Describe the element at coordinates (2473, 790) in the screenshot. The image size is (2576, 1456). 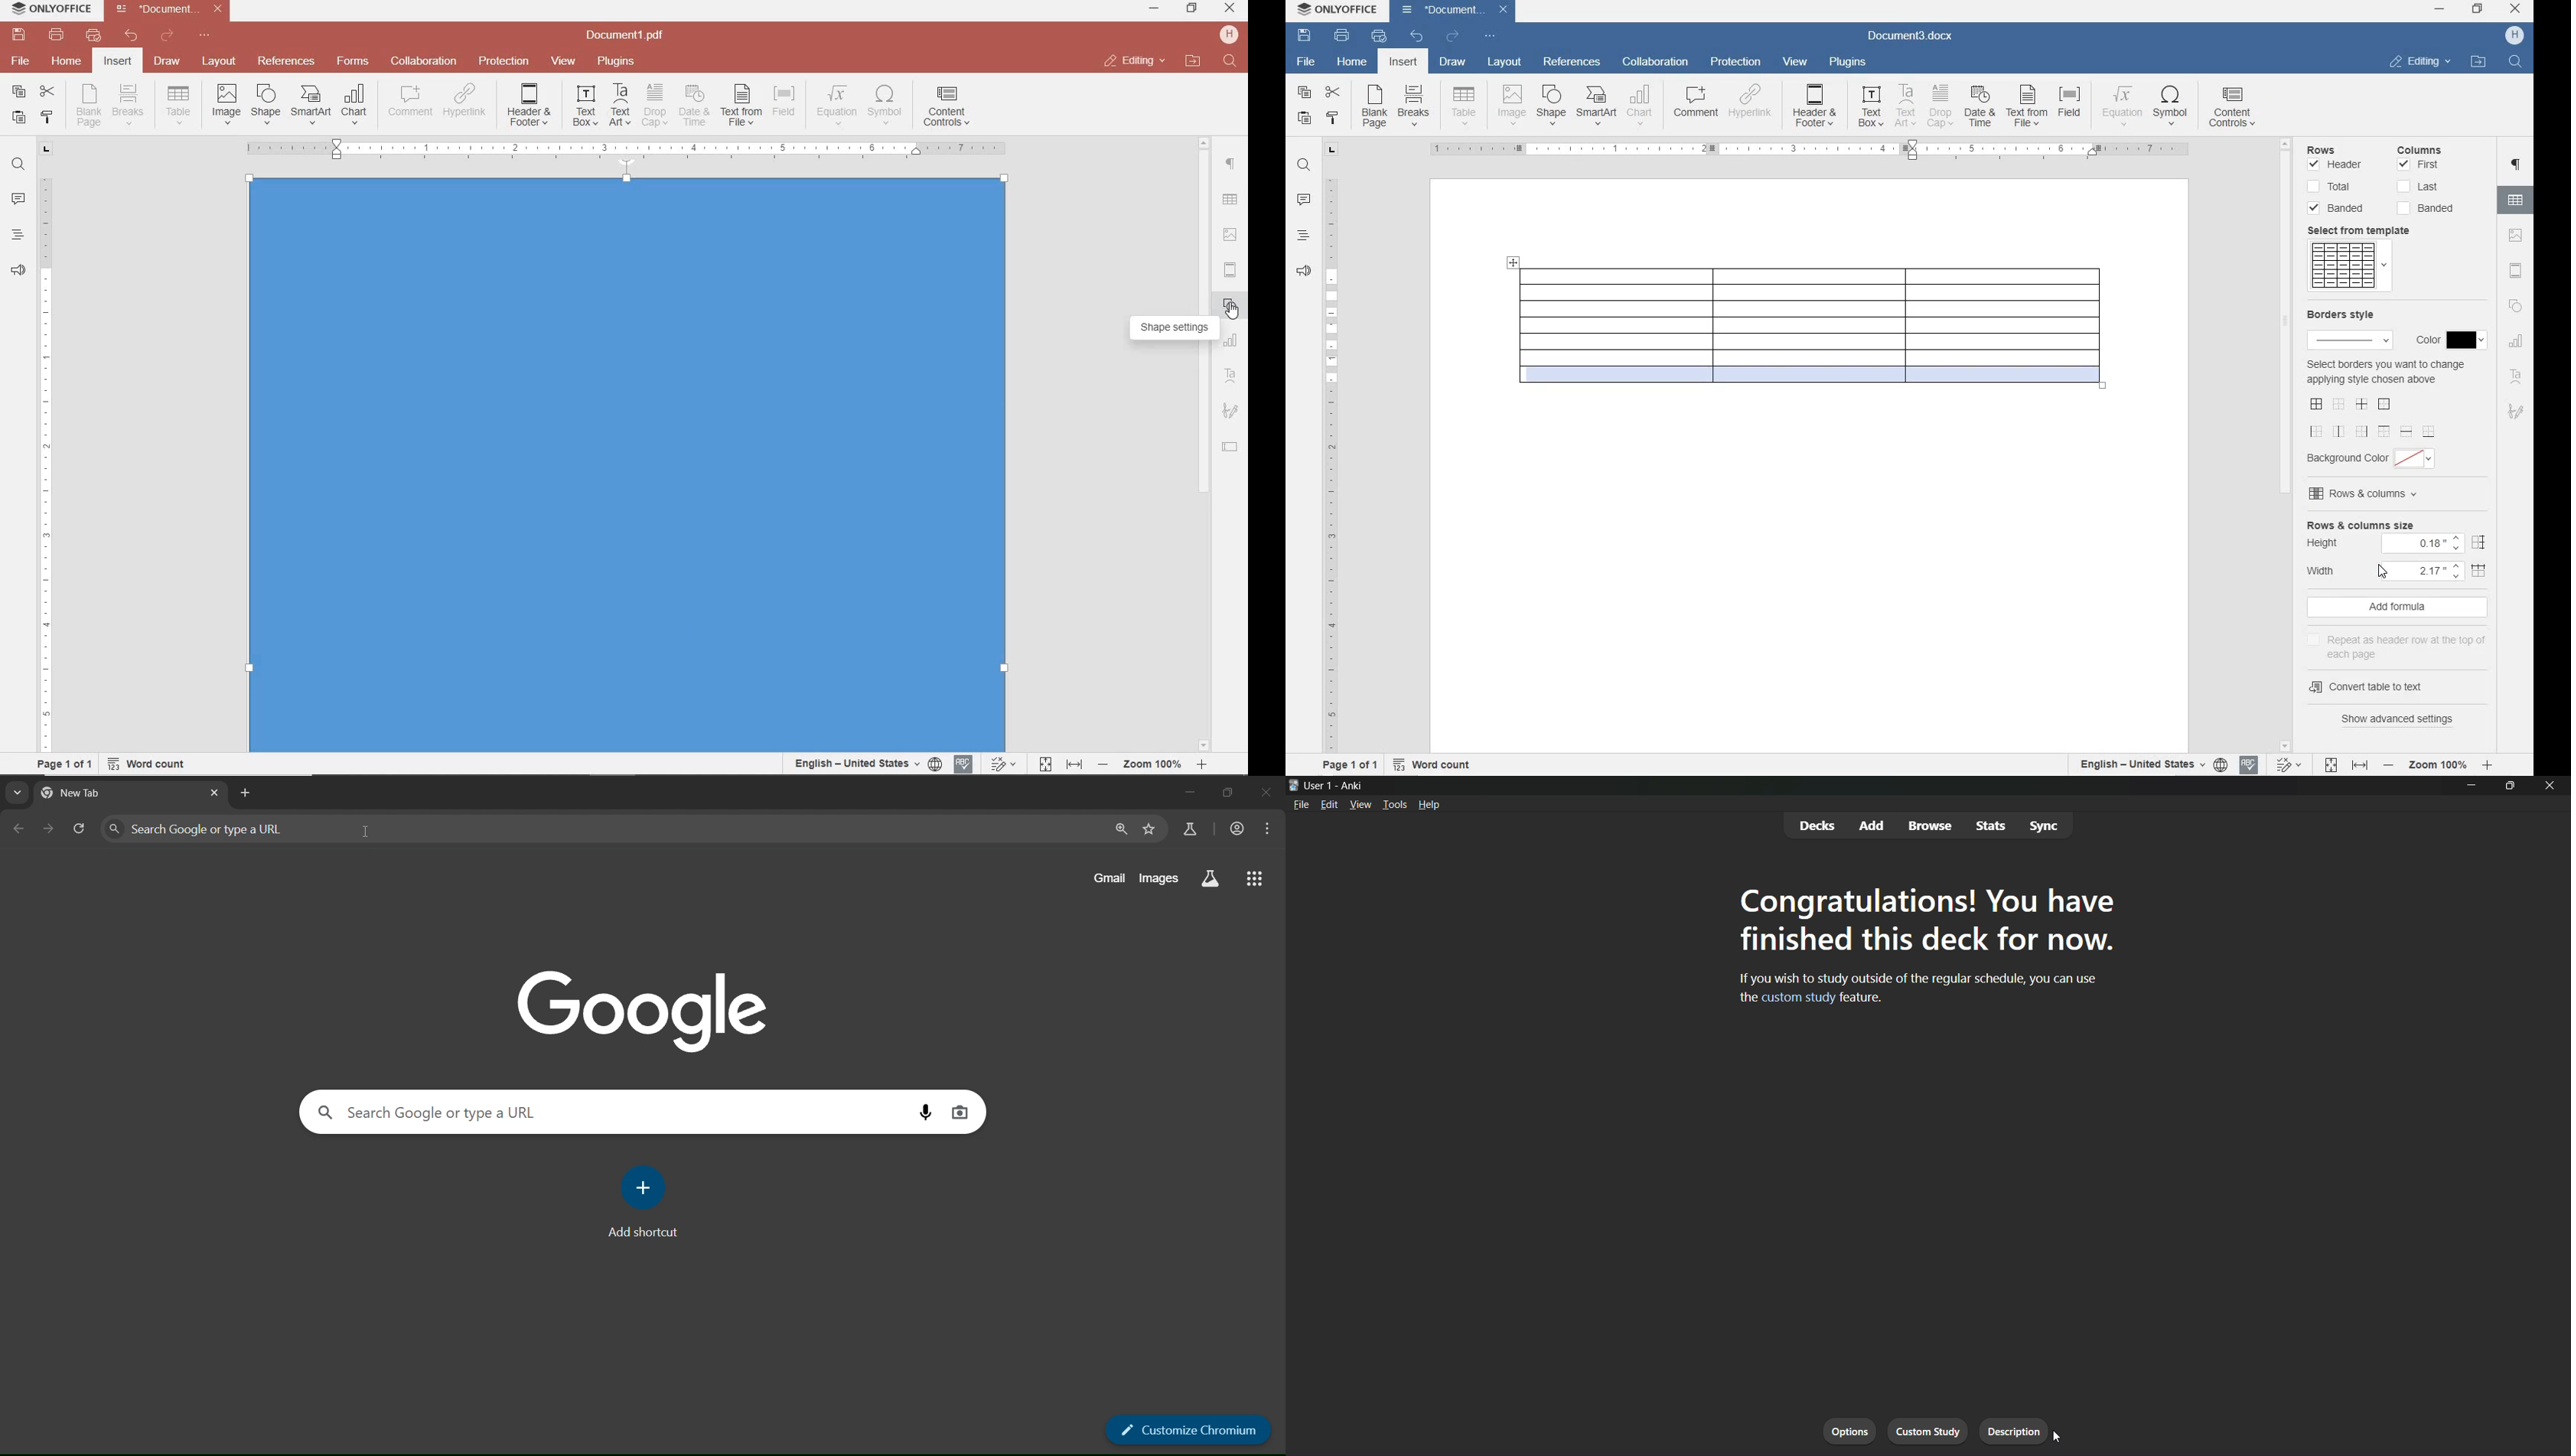
I see `minimize` at that location.